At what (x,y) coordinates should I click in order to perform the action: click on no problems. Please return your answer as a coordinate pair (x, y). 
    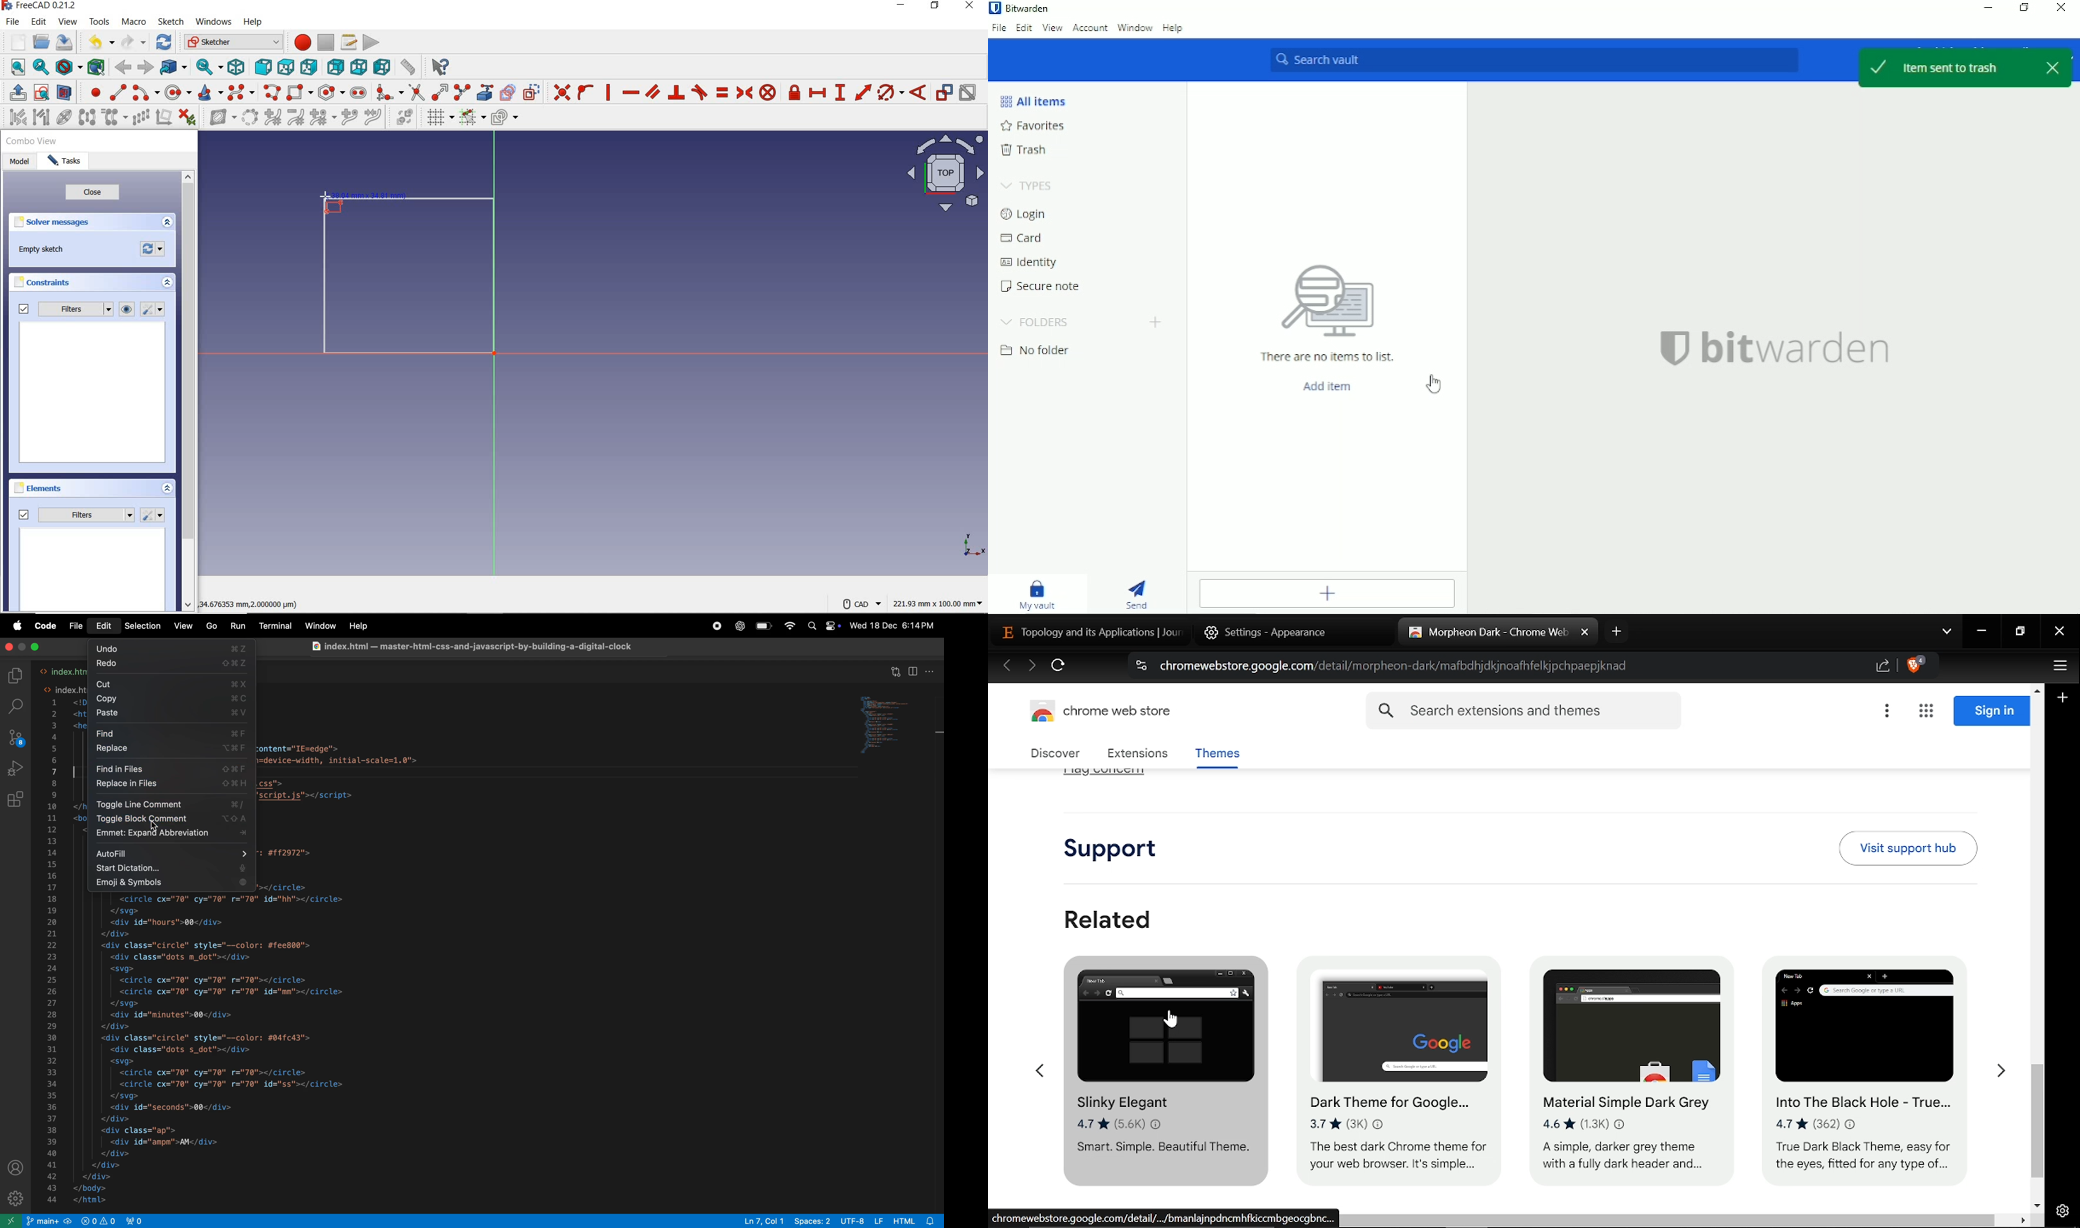
    Looking at the image, I should click on (97, 1220).